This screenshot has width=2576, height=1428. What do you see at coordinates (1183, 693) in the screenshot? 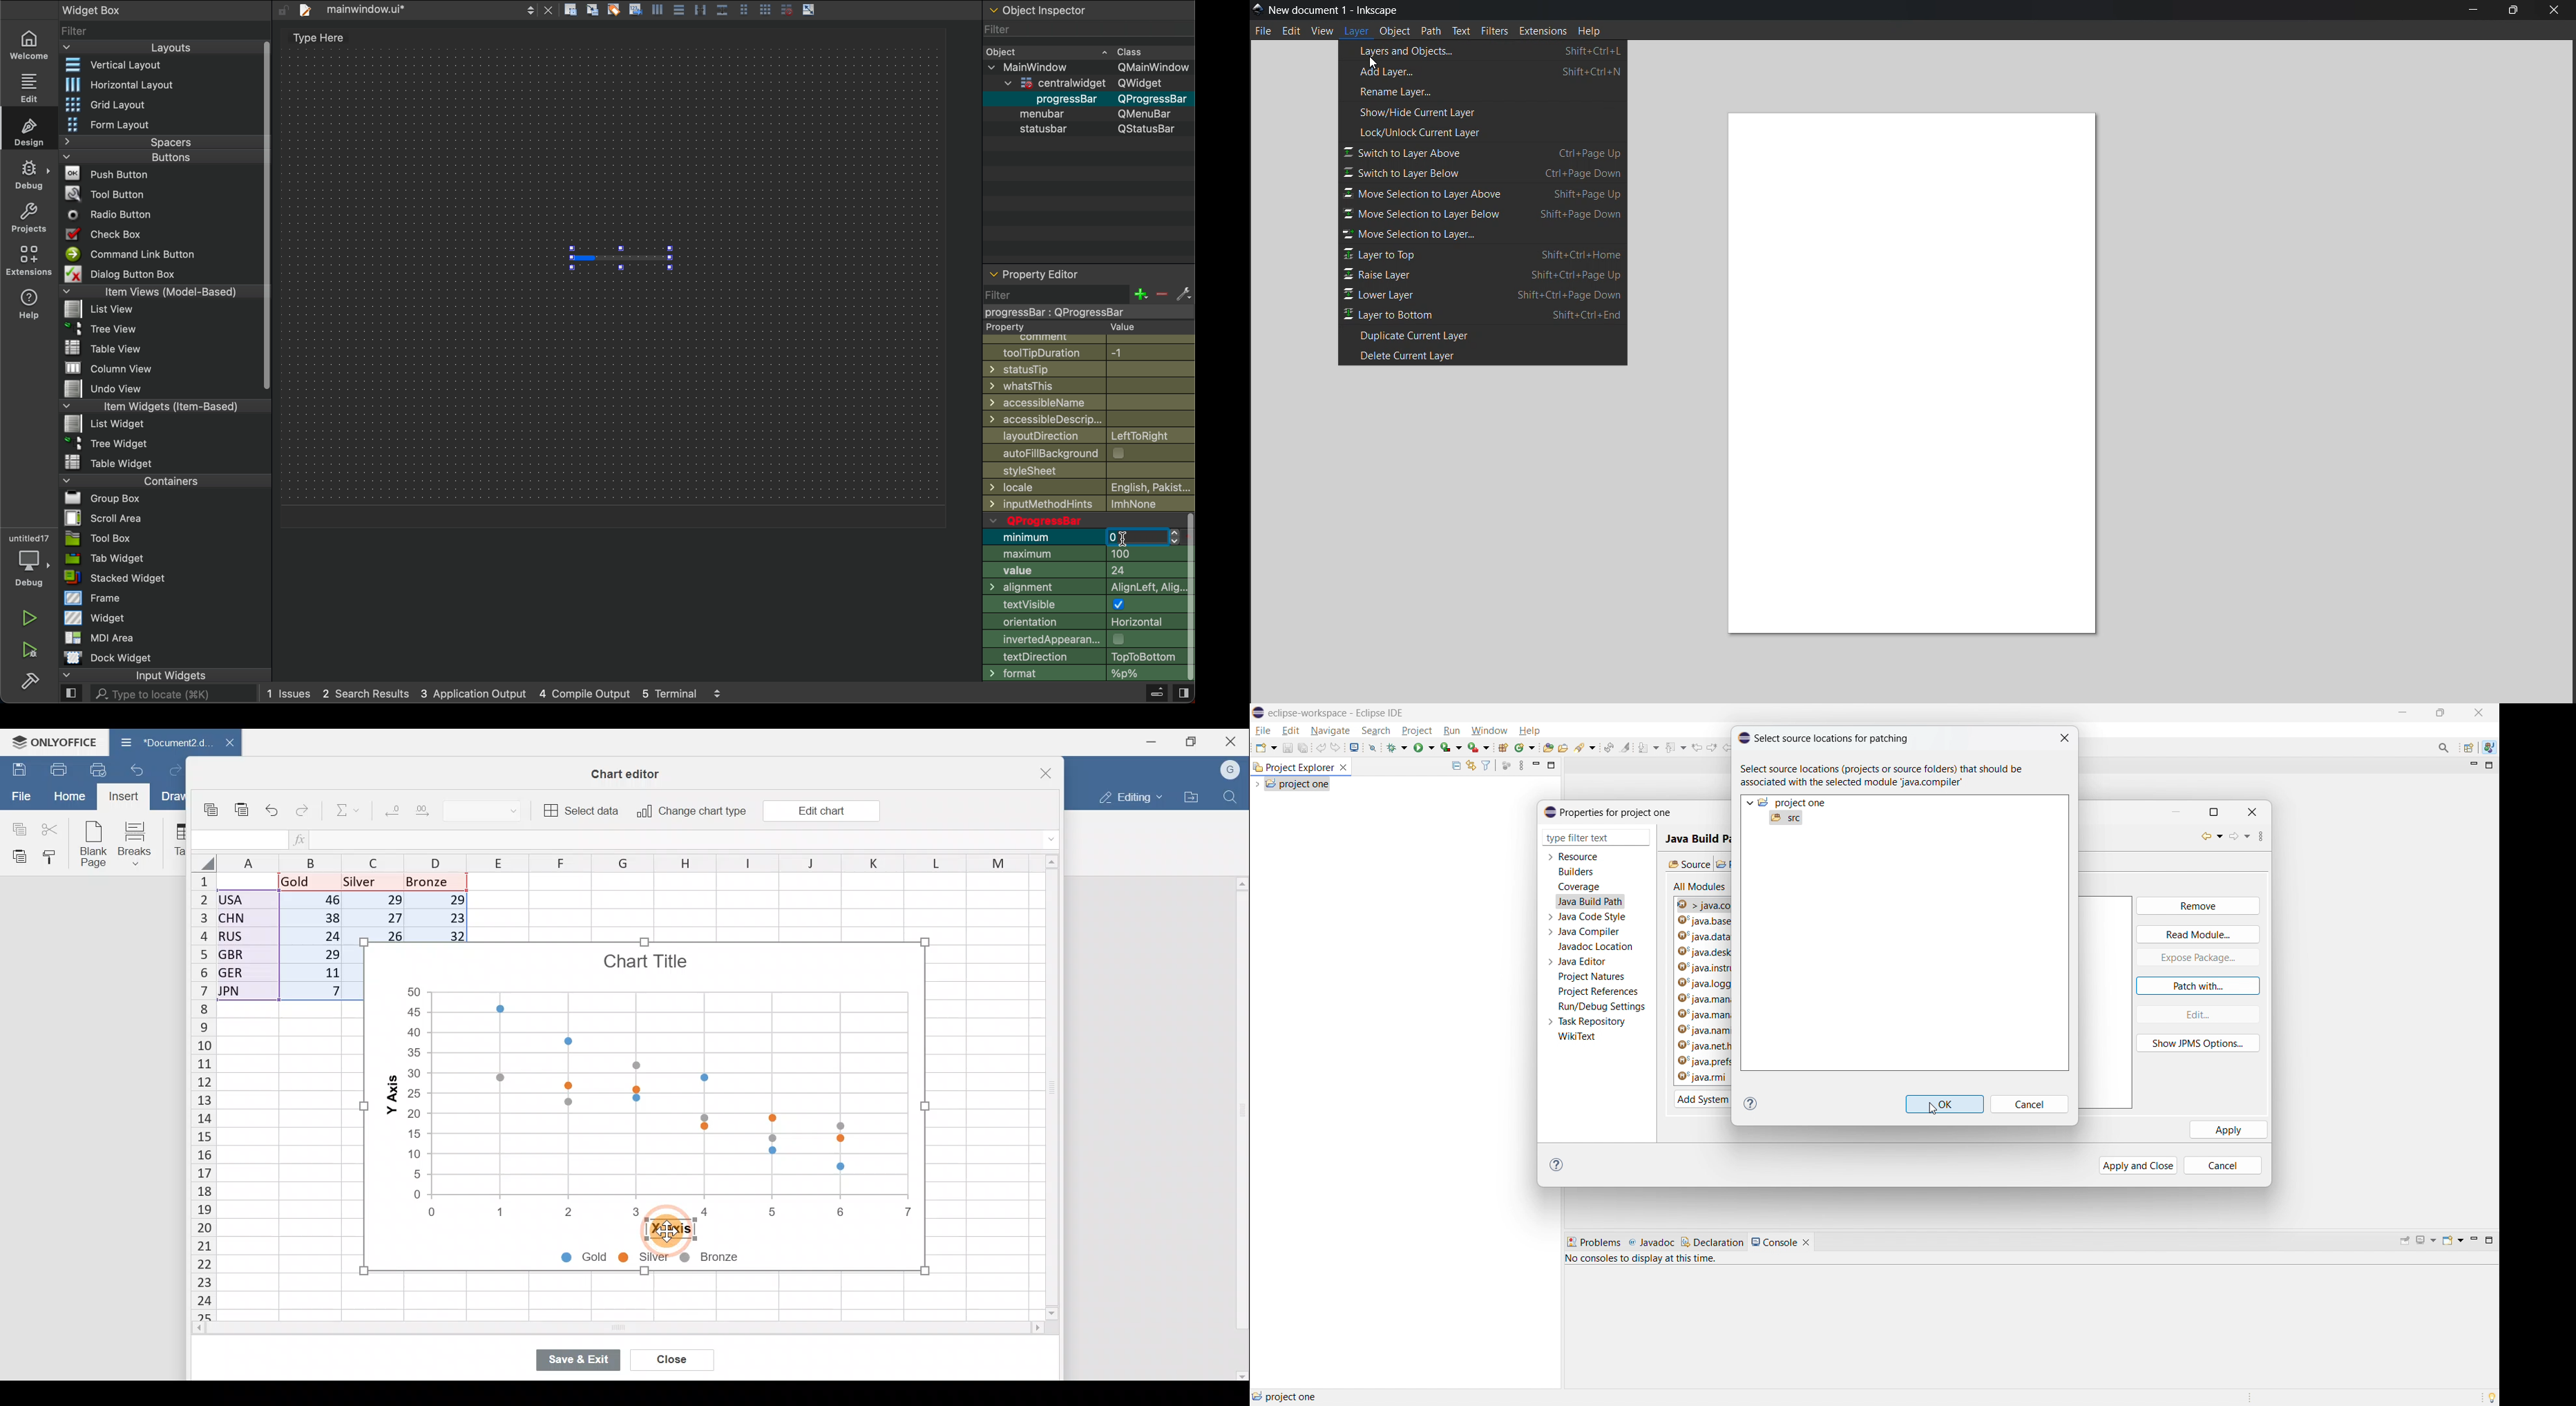
I see `close sidebar` at bounding box center [1183, 693].